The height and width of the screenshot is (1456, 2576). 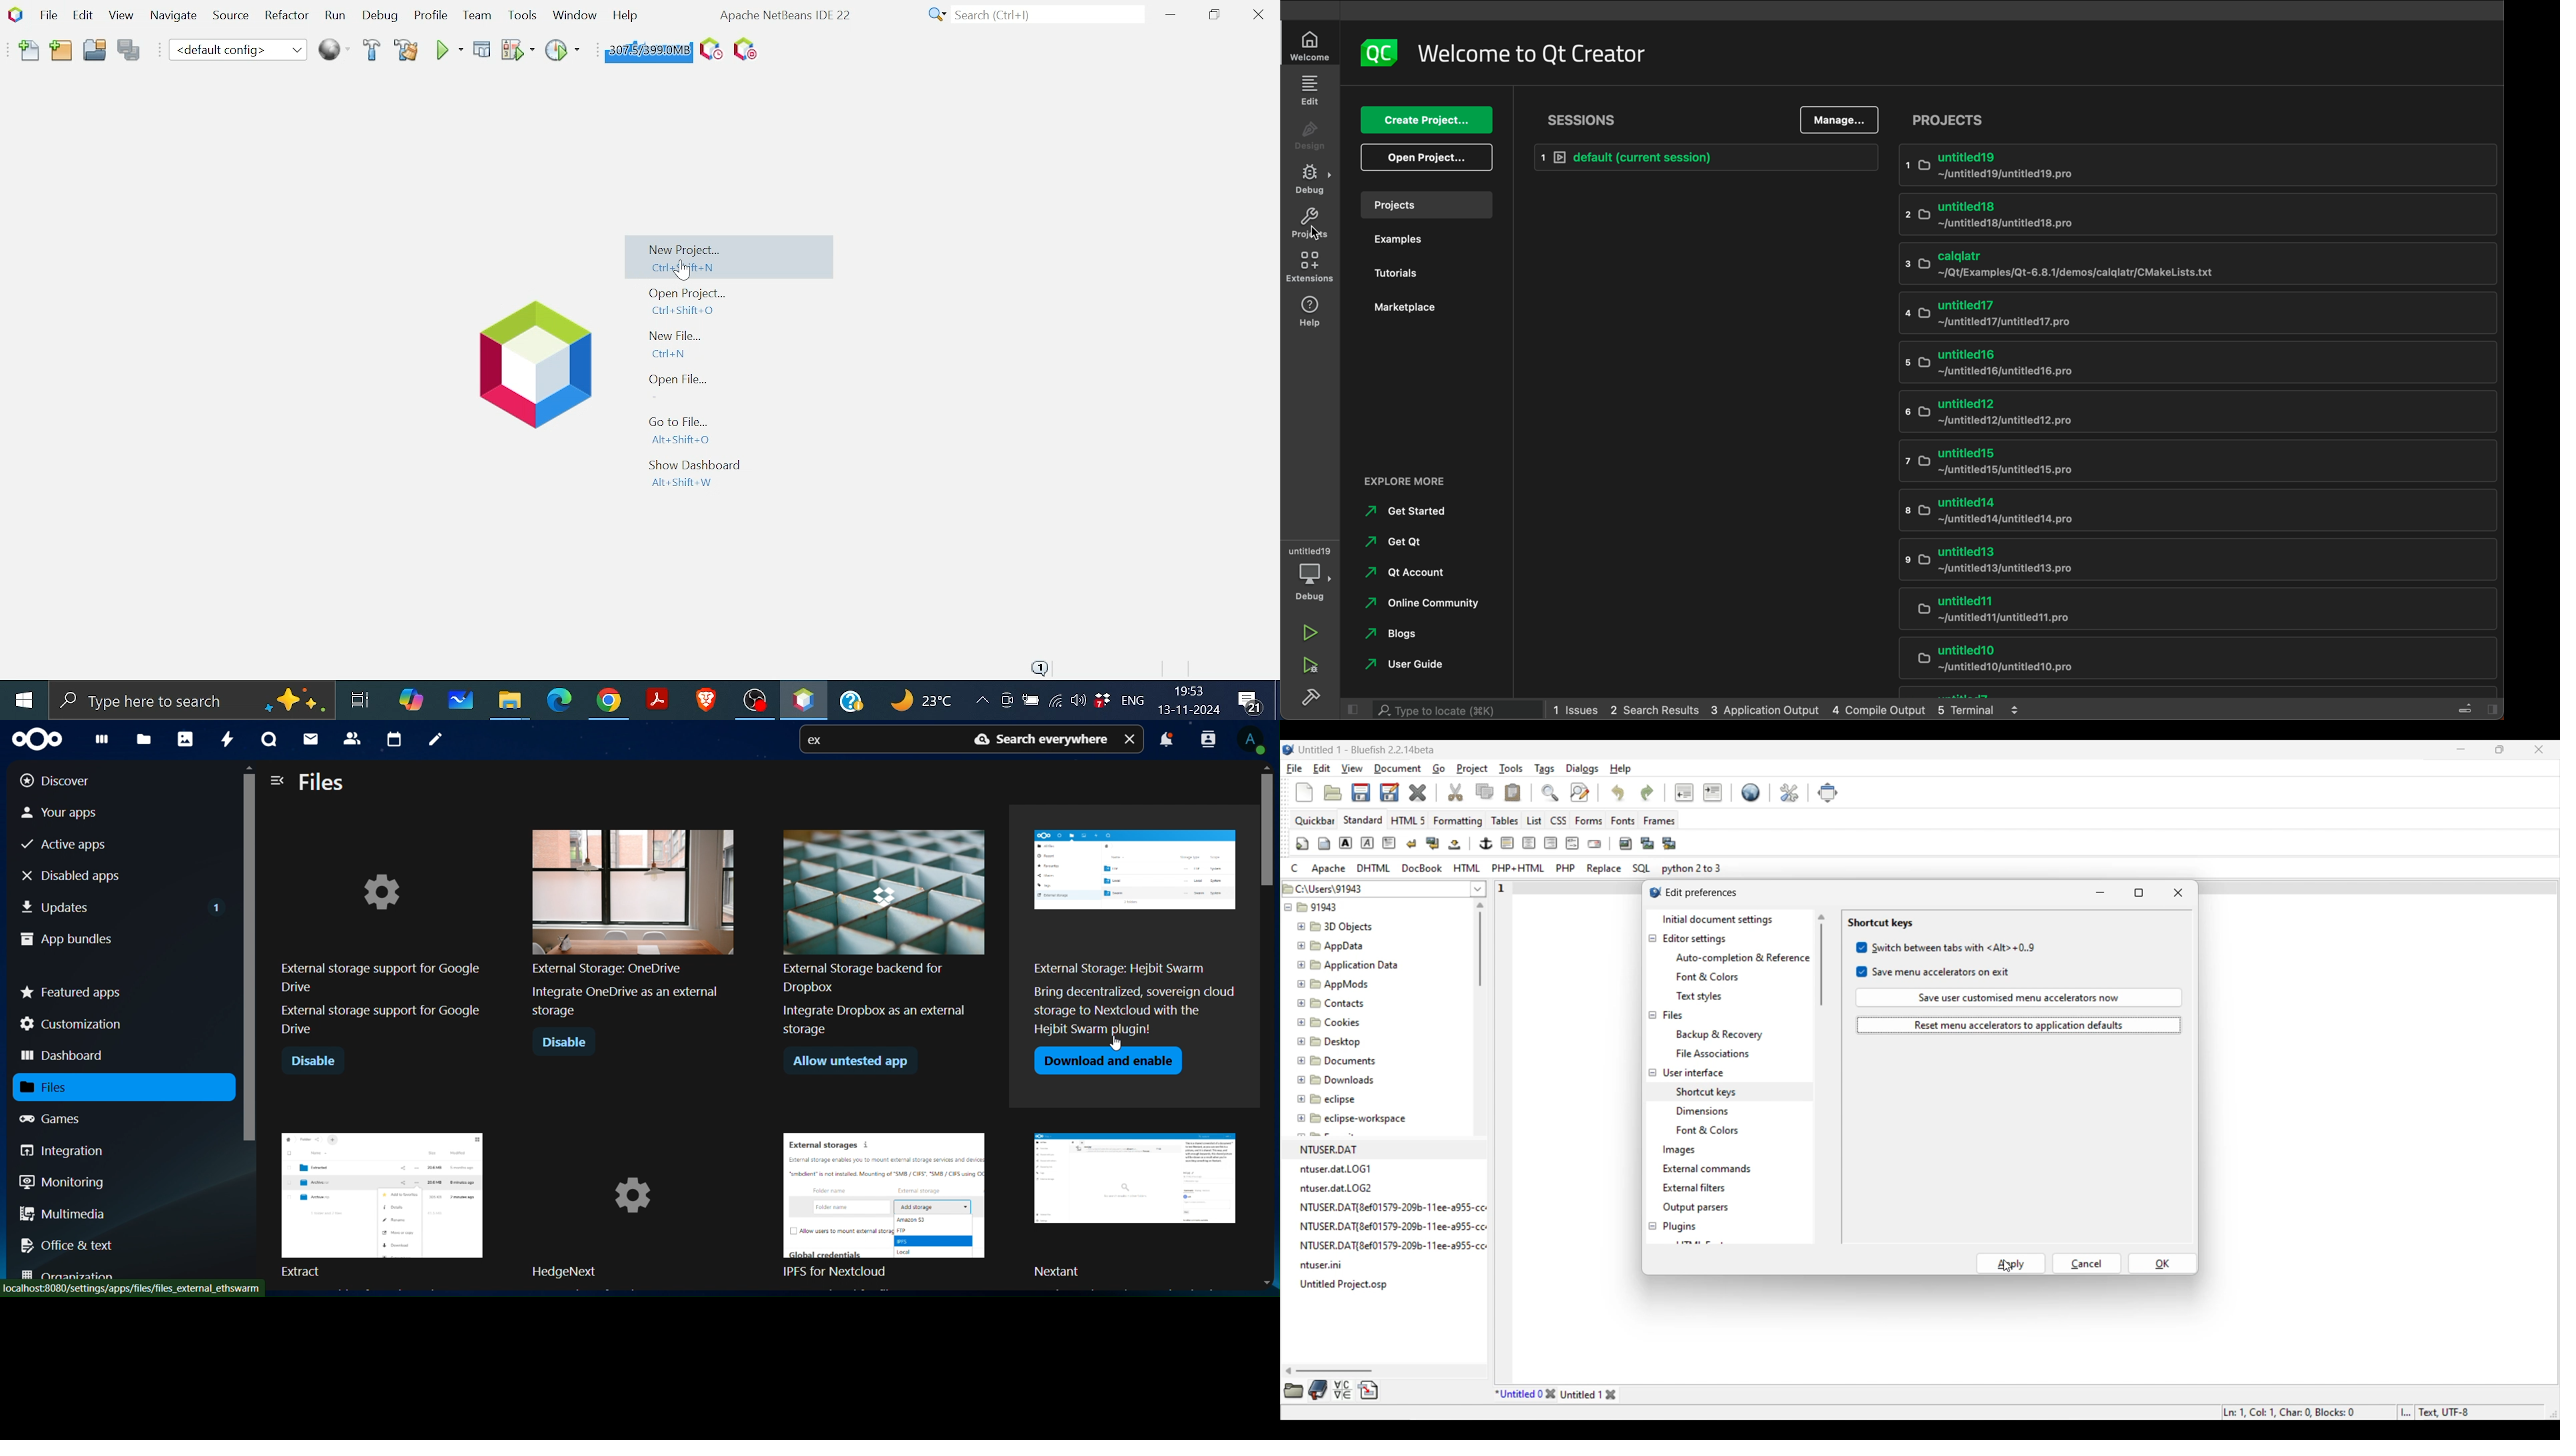 I want to click on Edit preferences, highlighted by cursor, so click(x=1789, y=791).